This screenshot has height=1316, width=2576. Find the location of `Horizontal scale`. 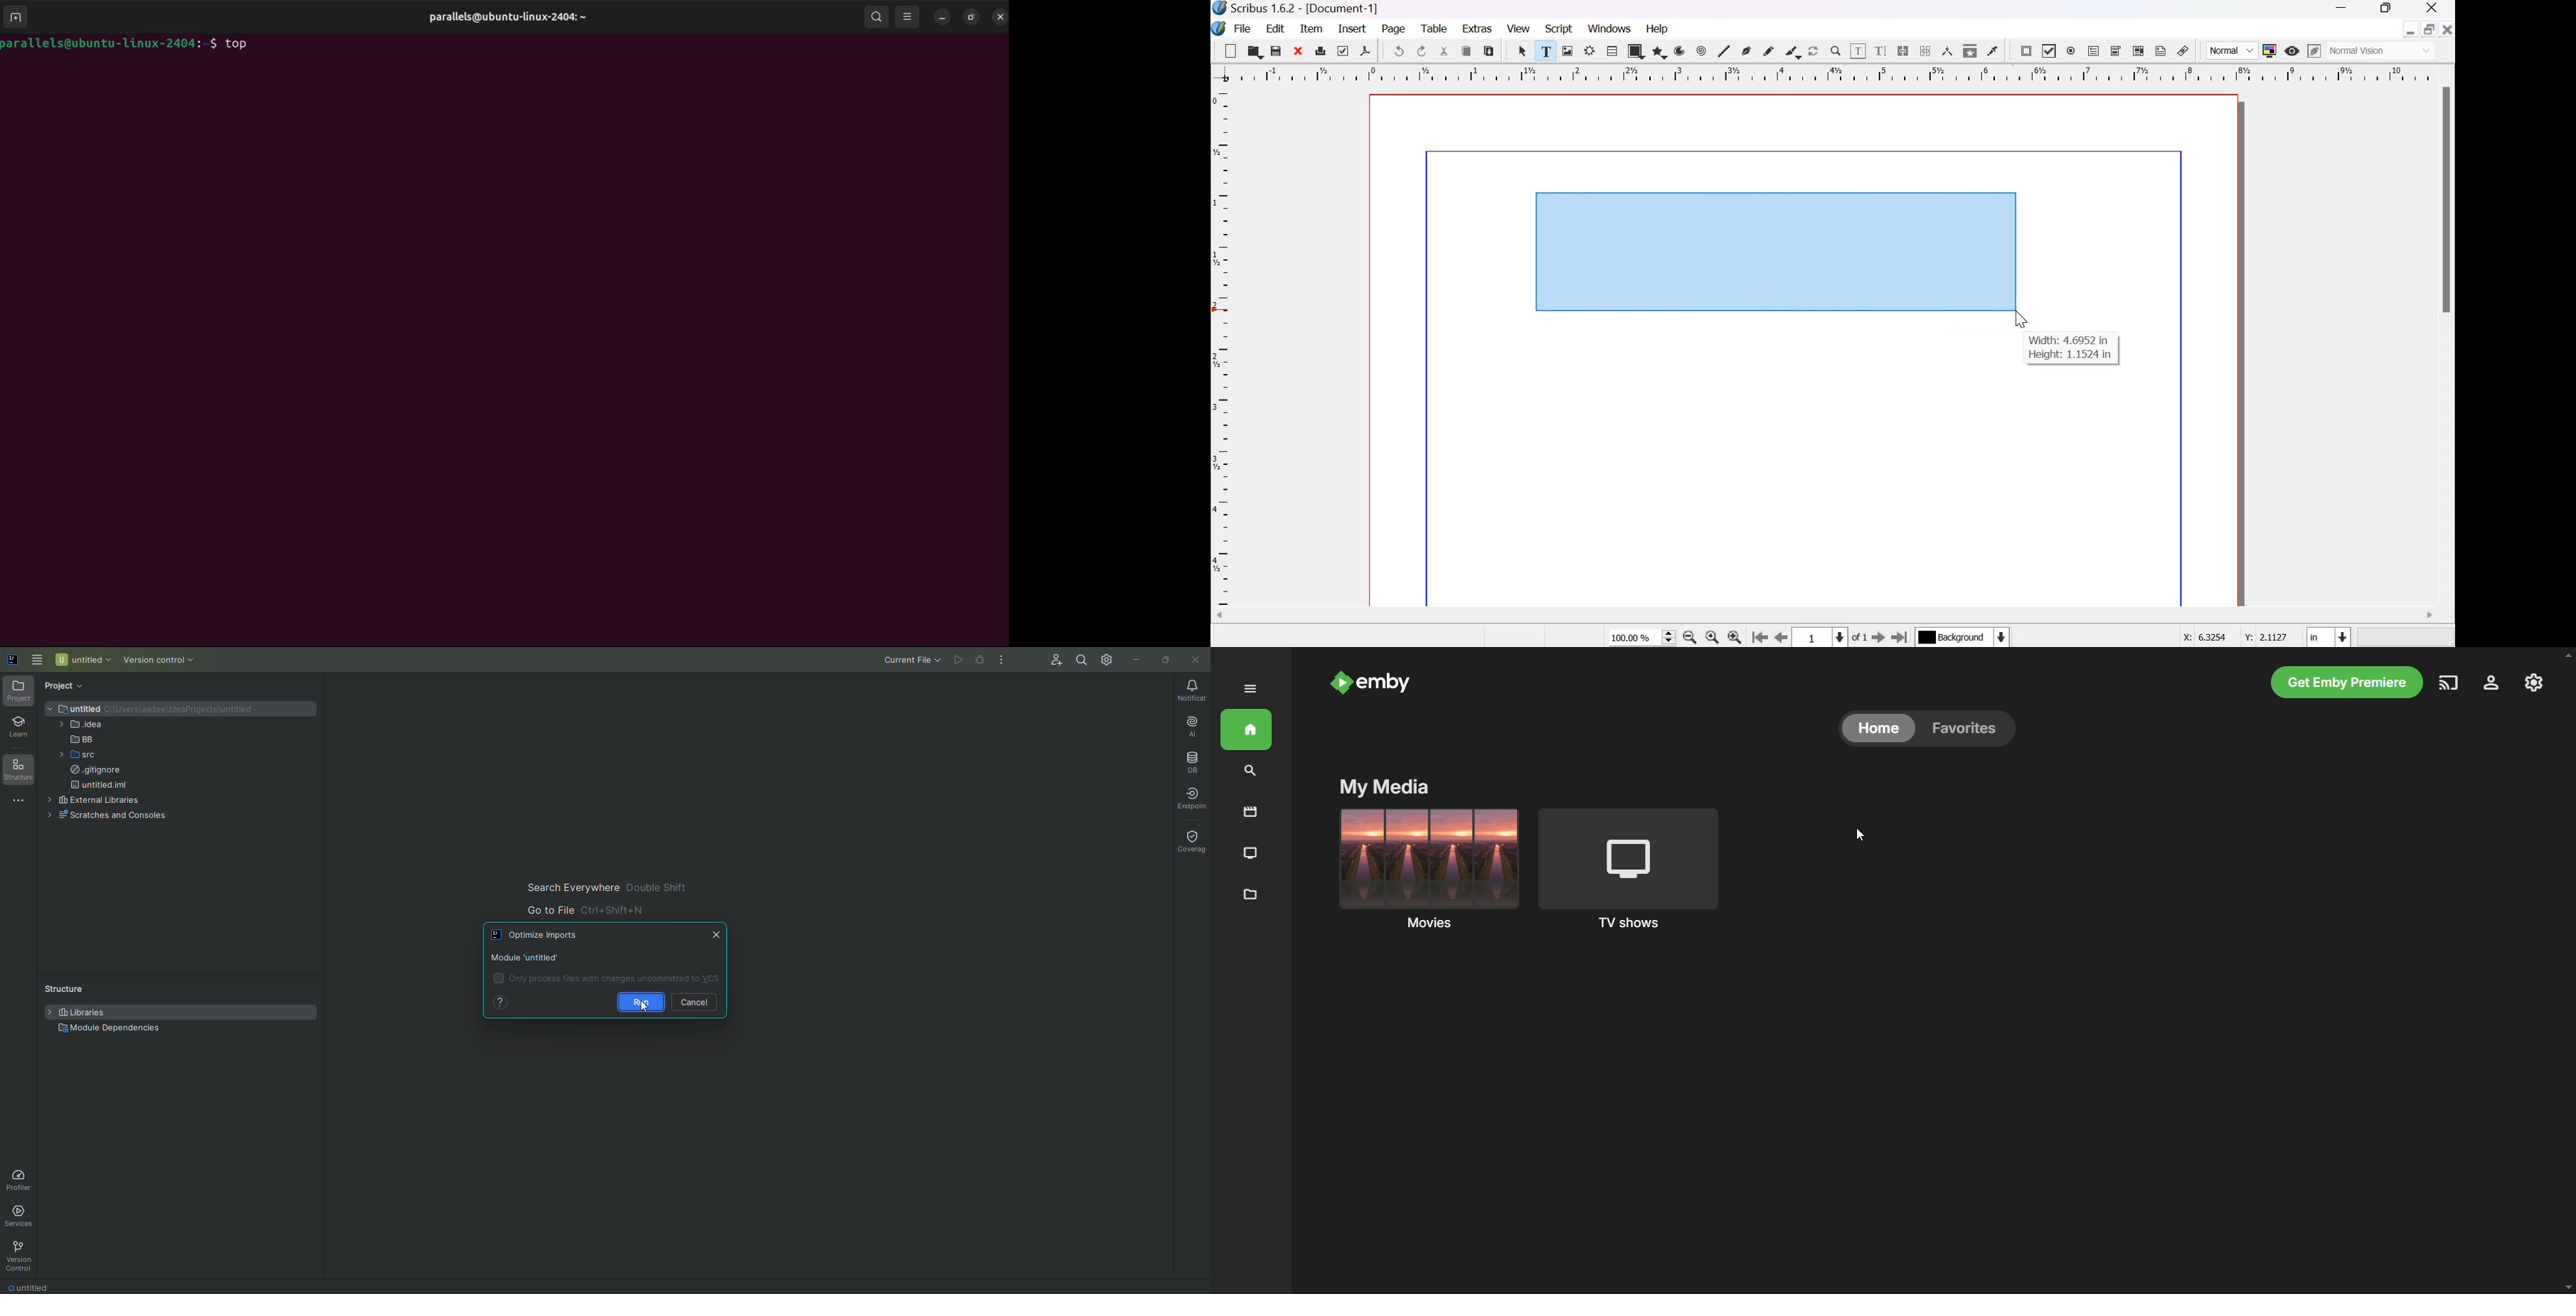

Horizontal scale is located at coordinates (1831, 76).